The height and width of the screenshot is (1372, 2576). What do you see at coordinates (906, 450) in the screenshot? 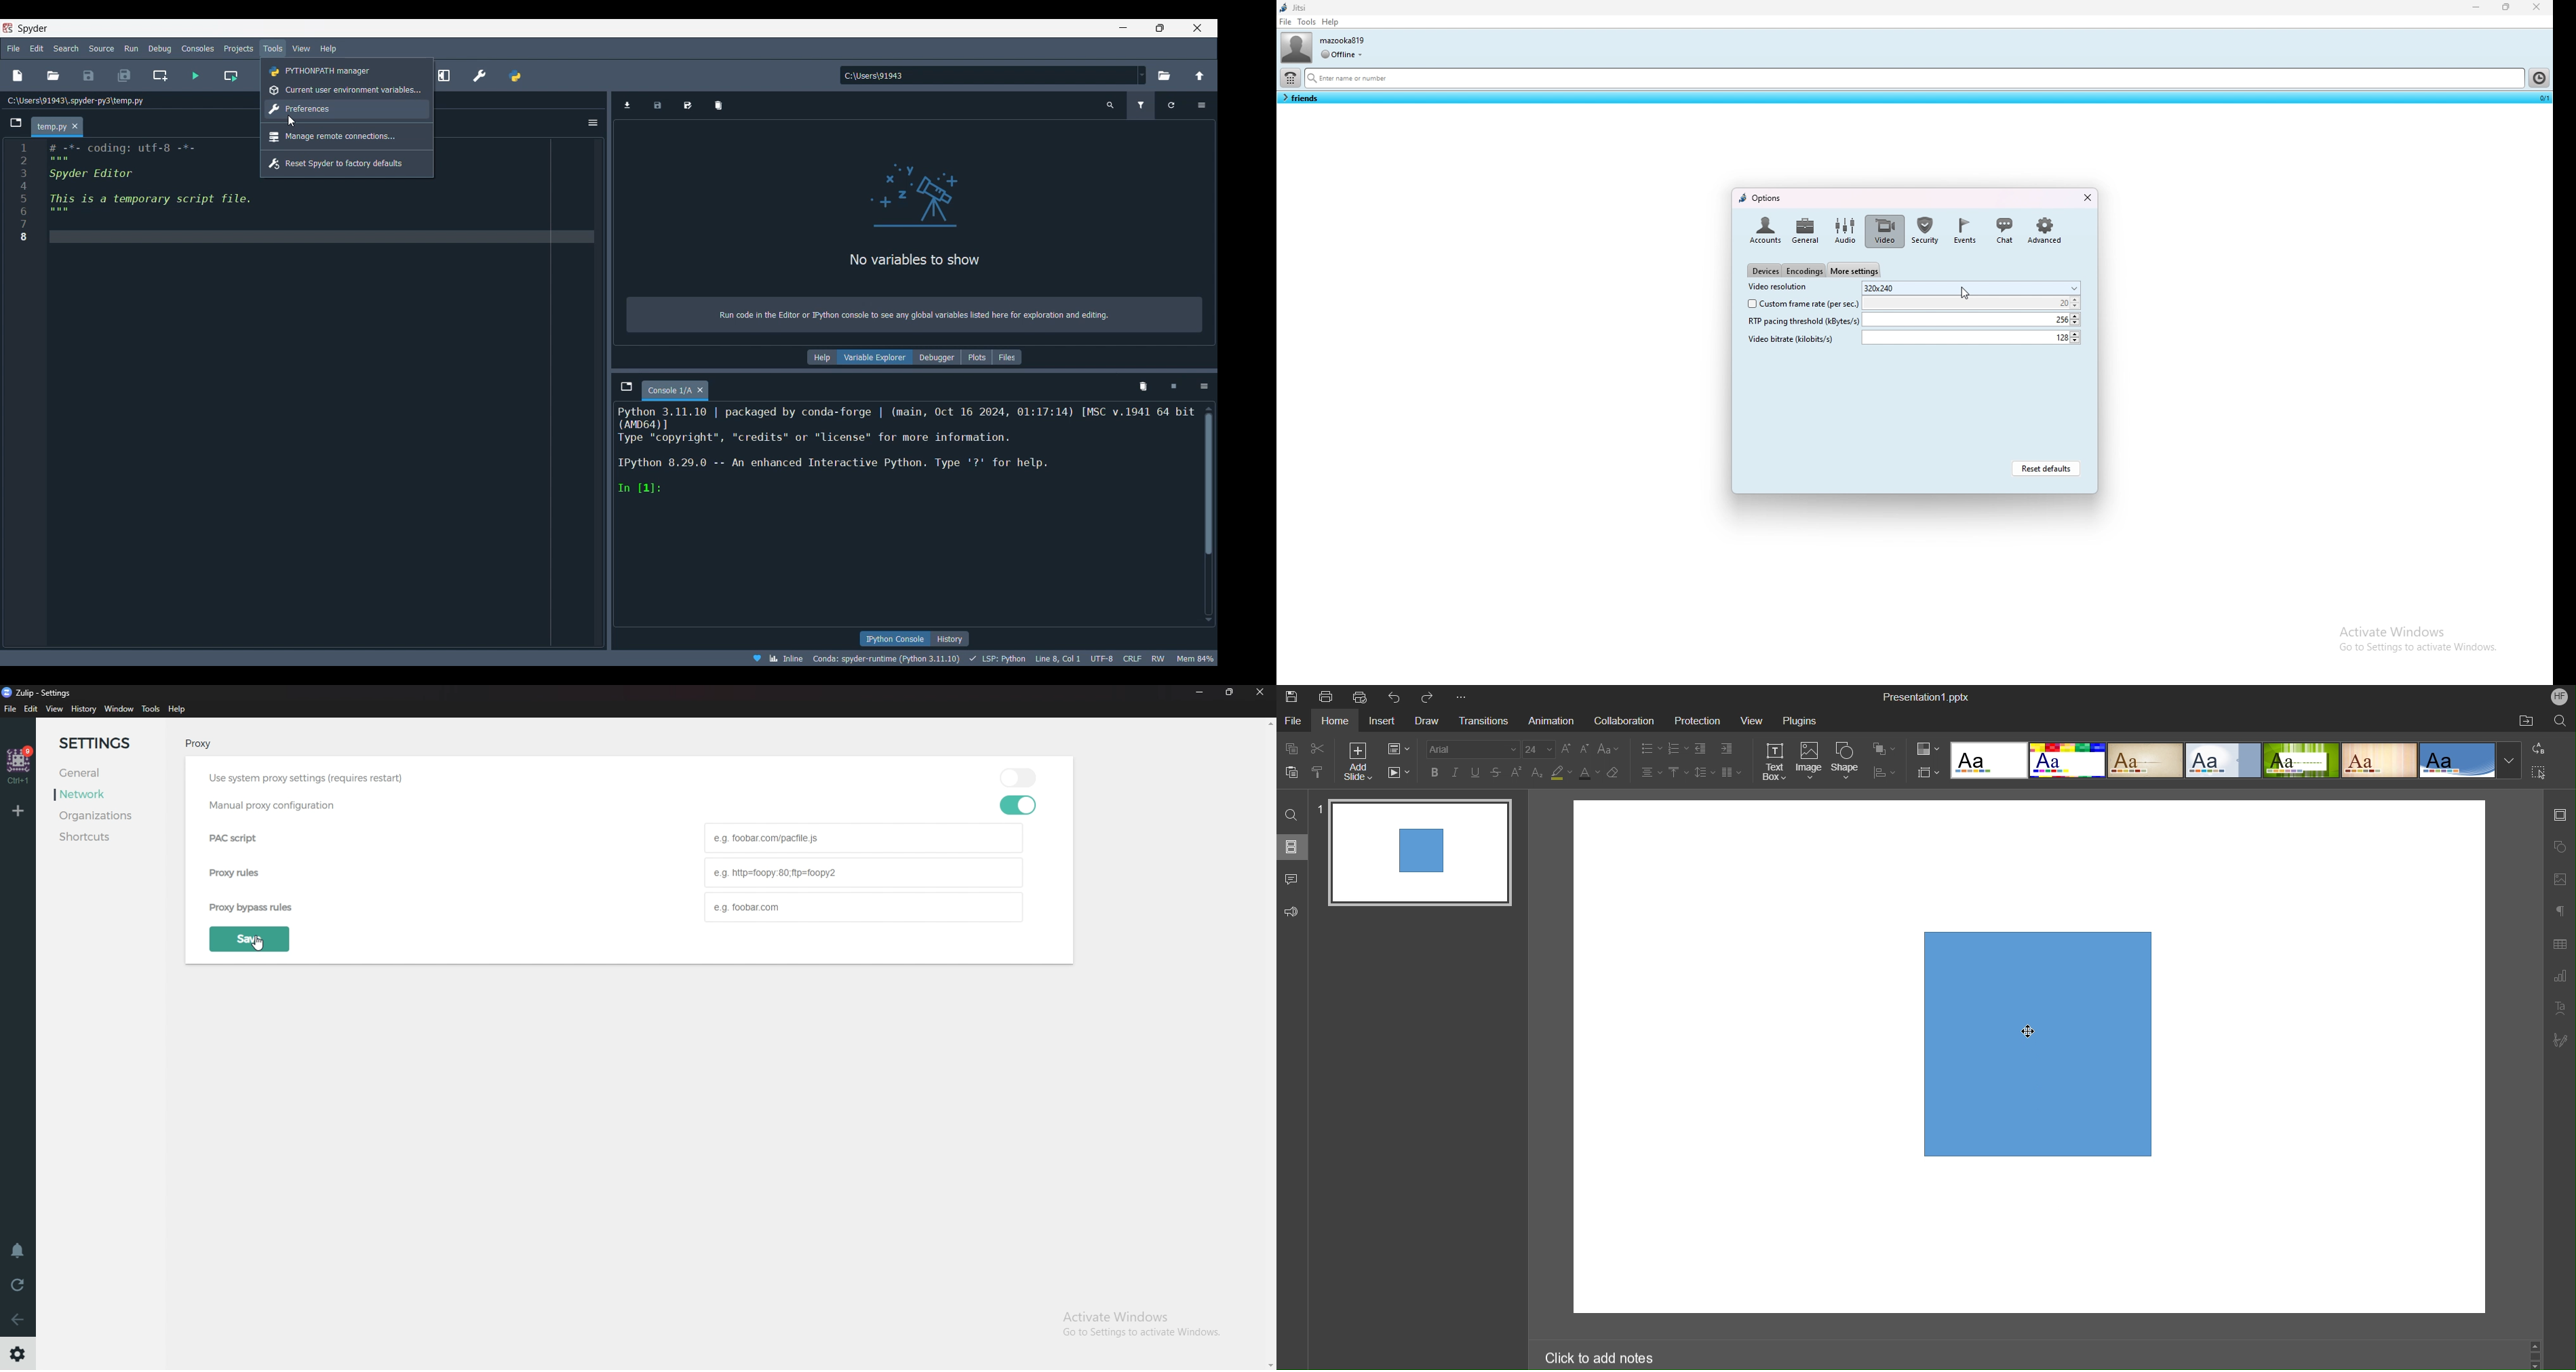
I see `Description of current code` at bounding box center [906, 450].